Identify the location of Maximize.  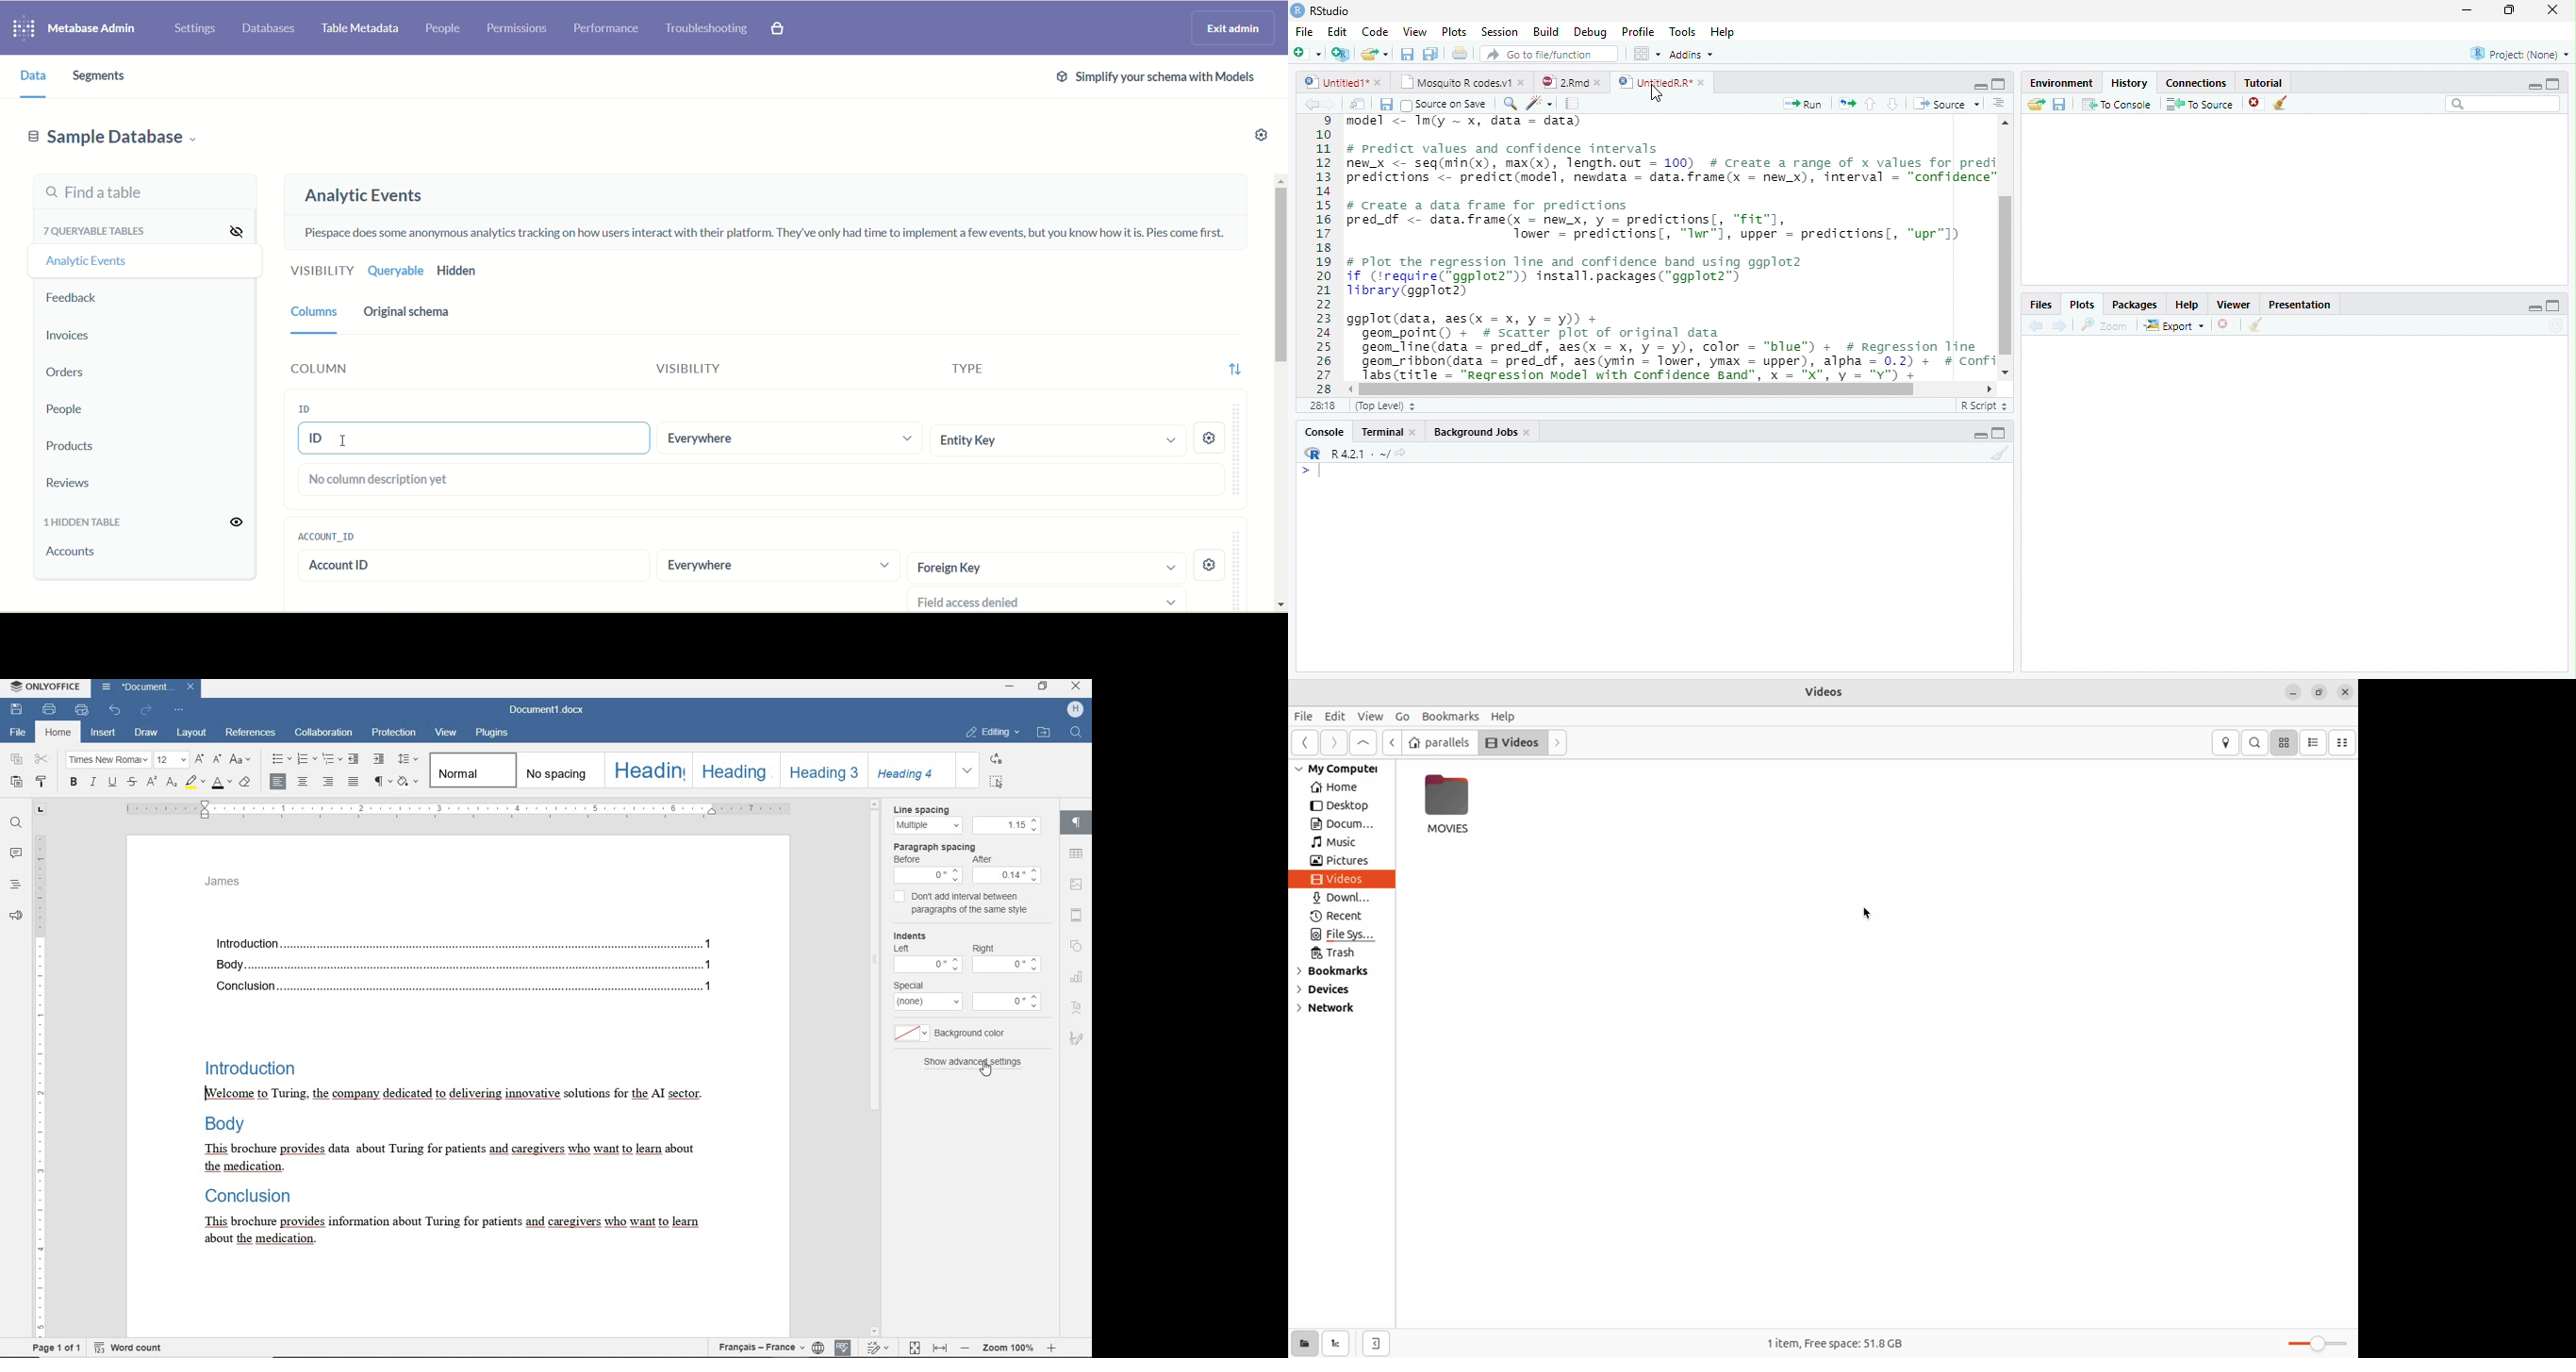
(2555, 83).